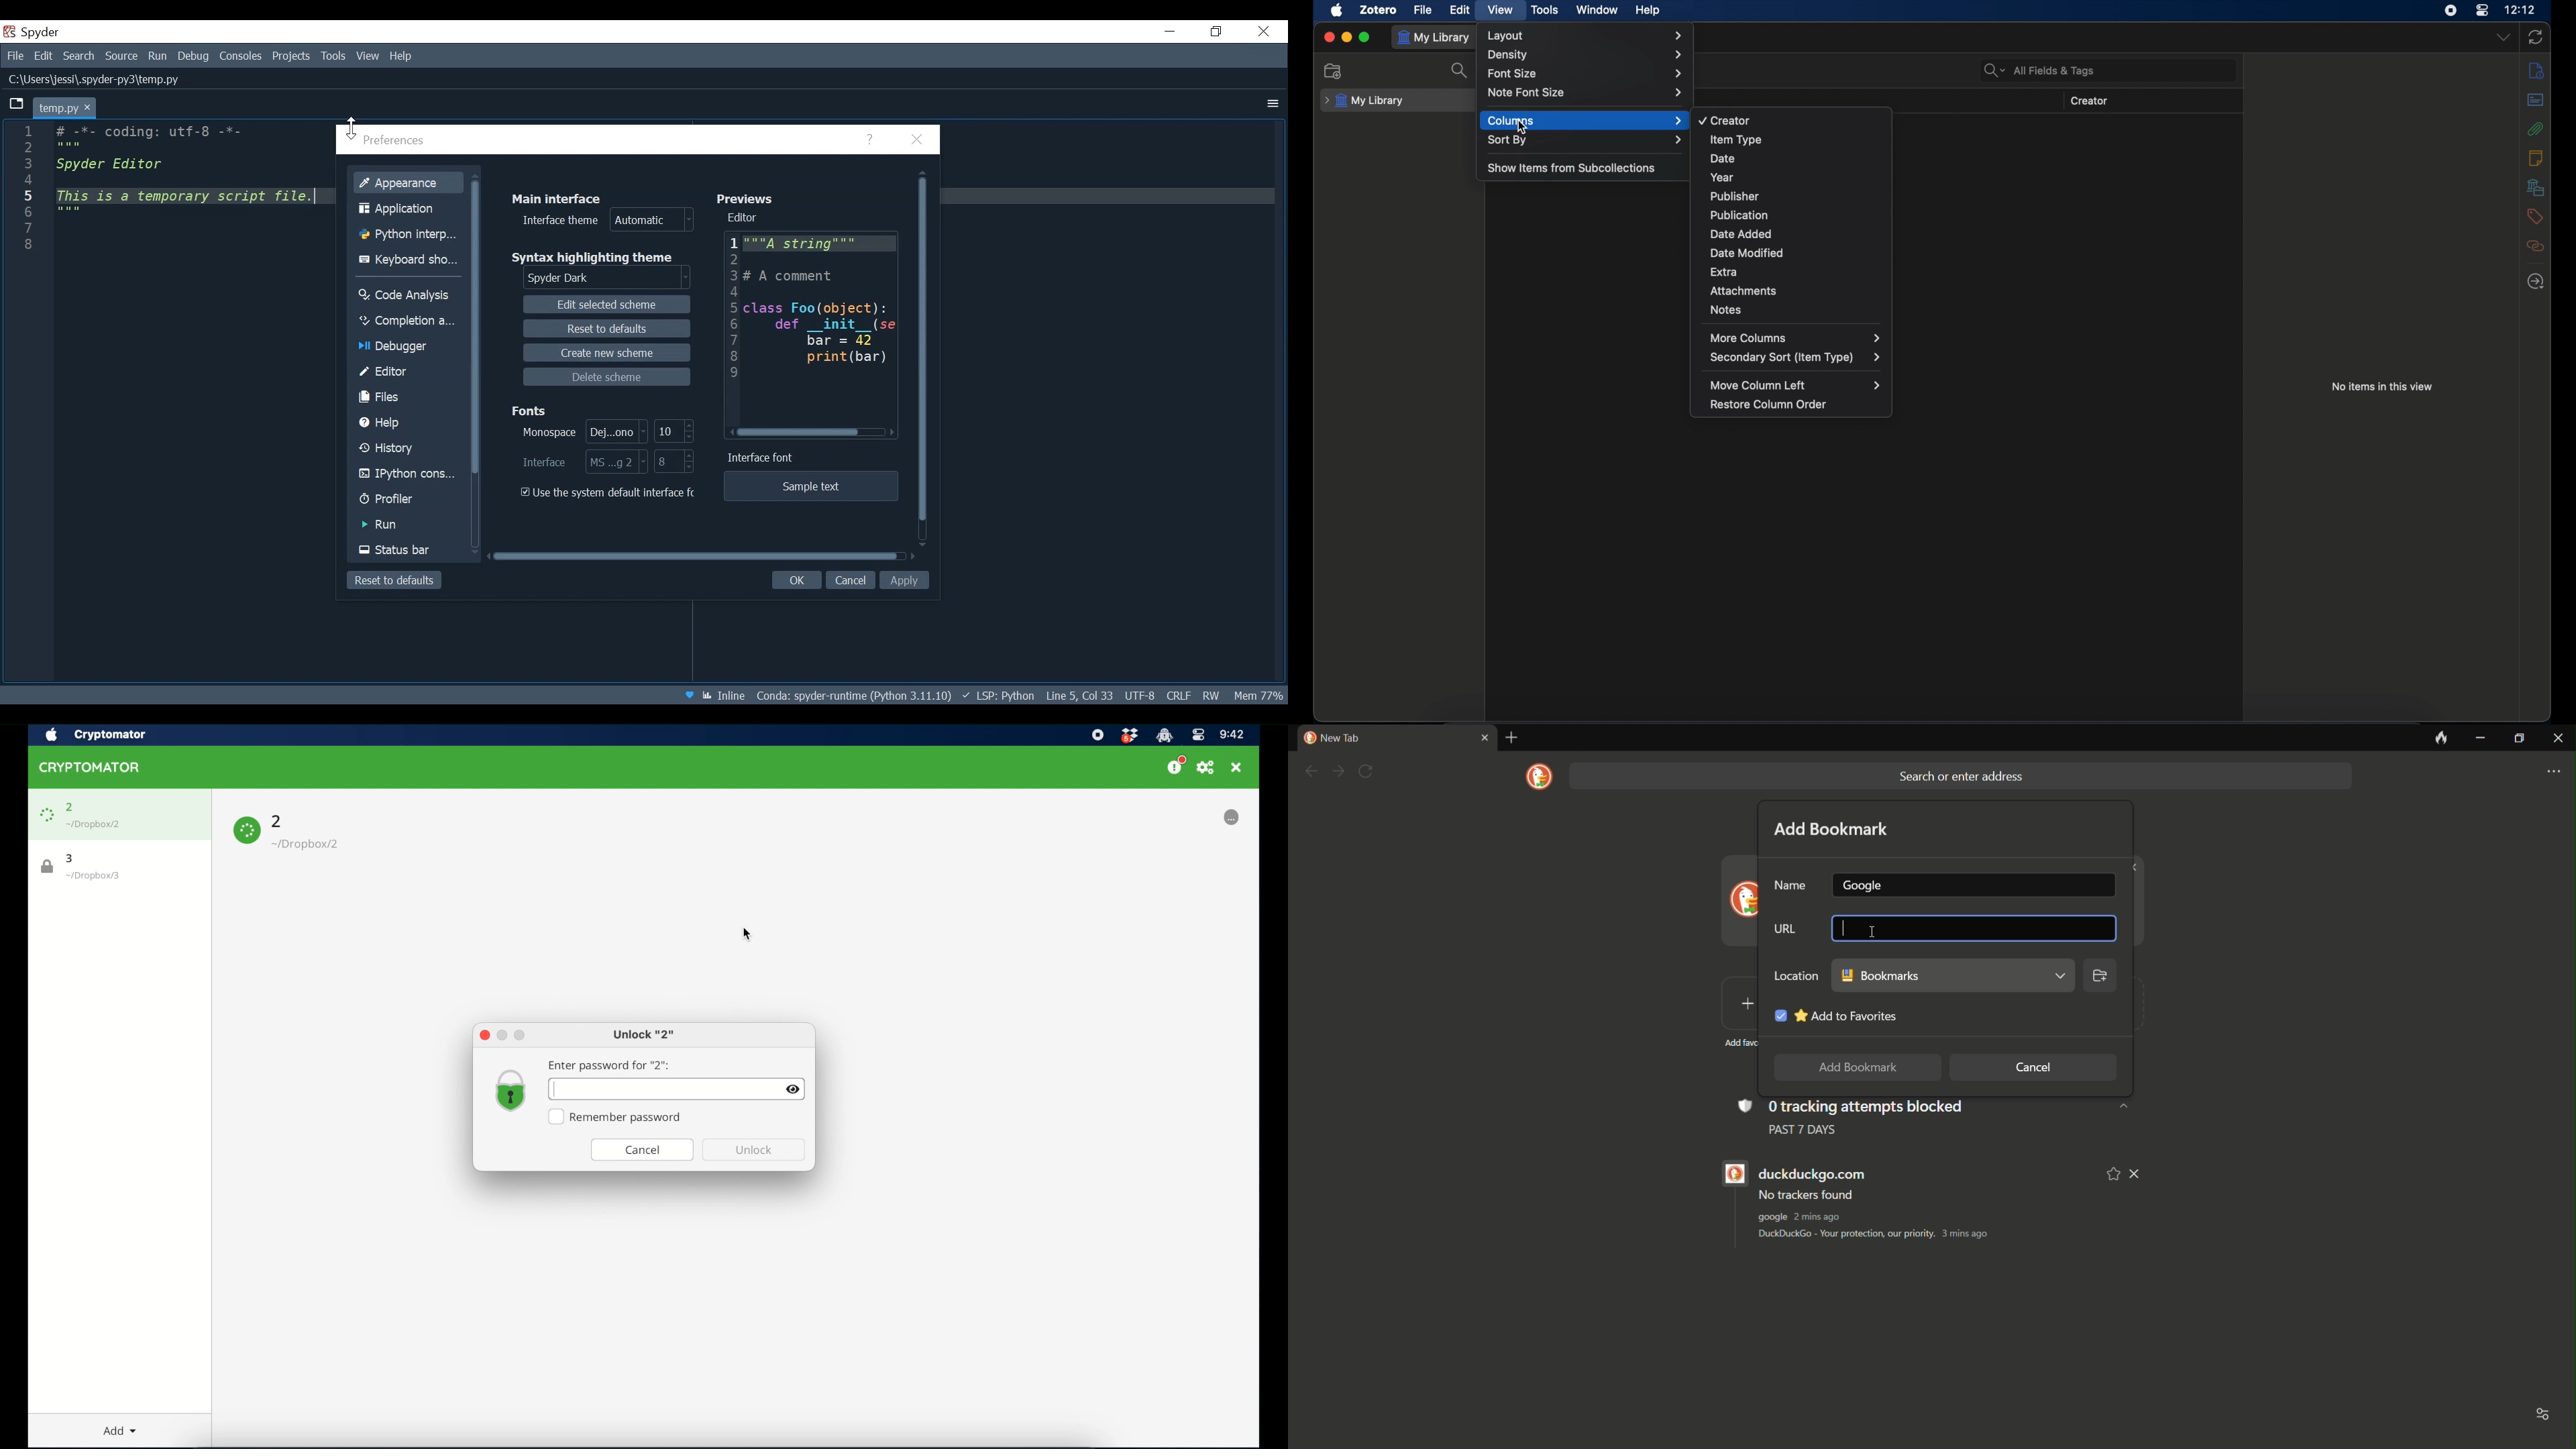  I want to click on minimize, so click(1347, 38).